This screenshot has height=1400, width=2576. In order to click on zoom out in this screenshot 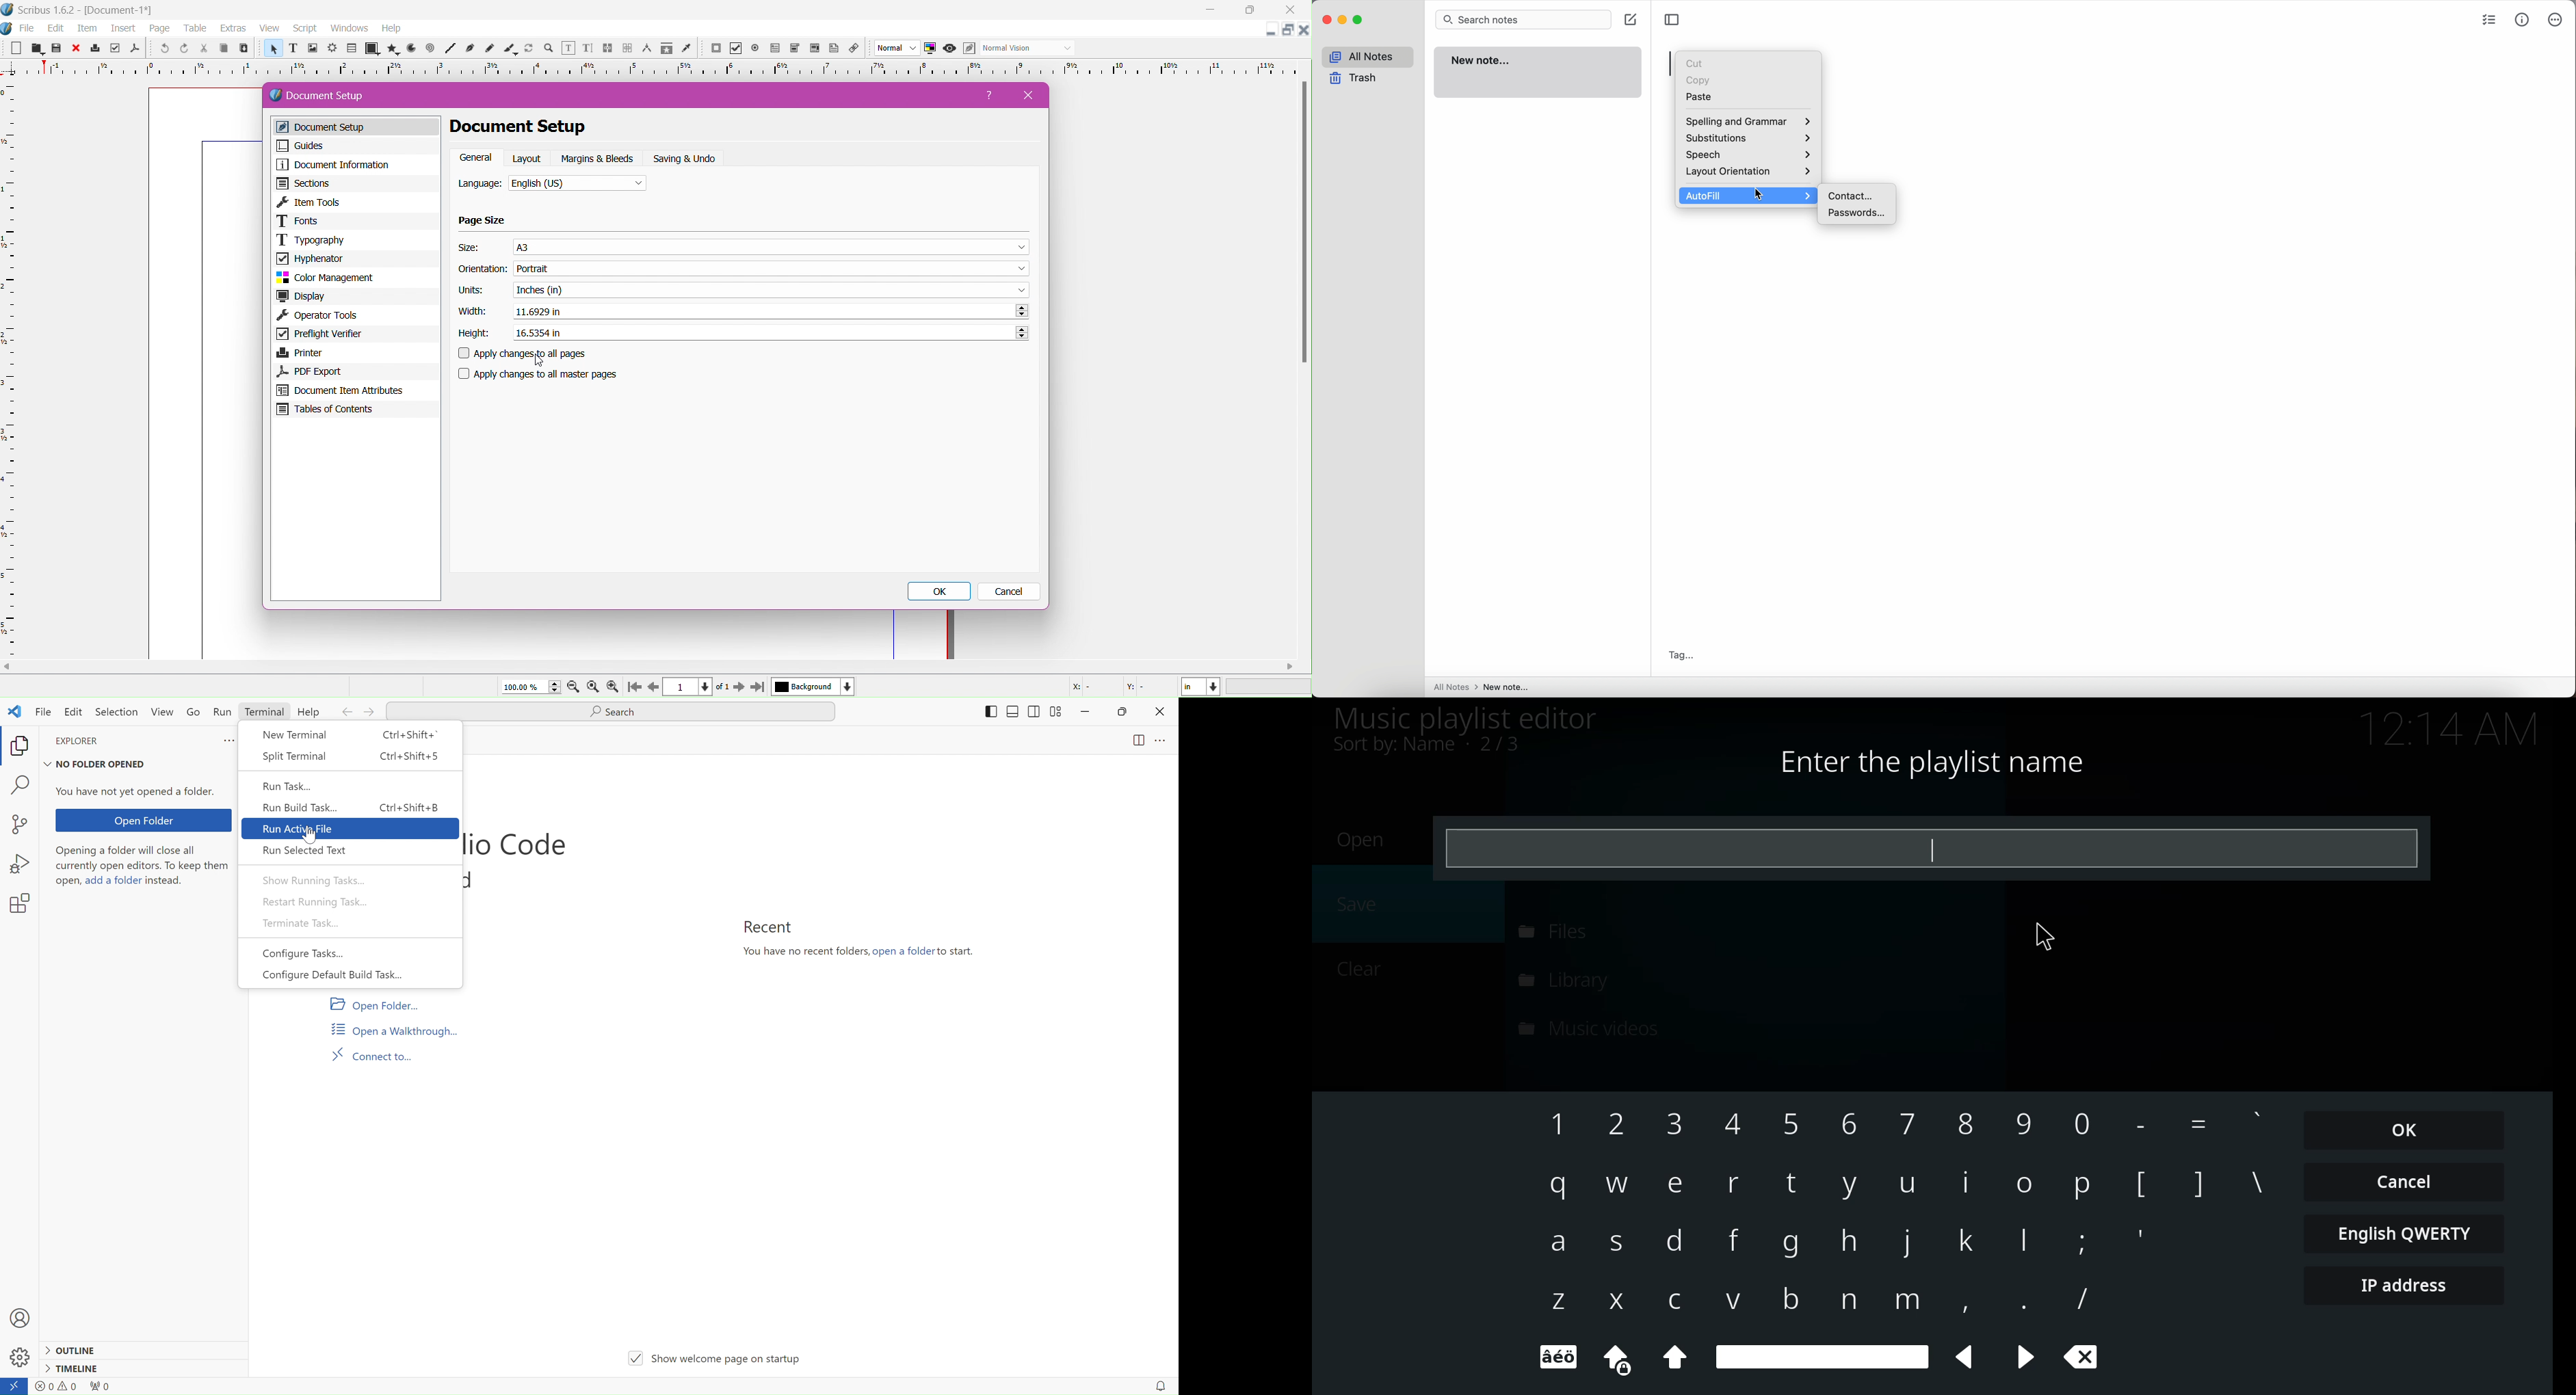, I will do `click(575, 688)`.